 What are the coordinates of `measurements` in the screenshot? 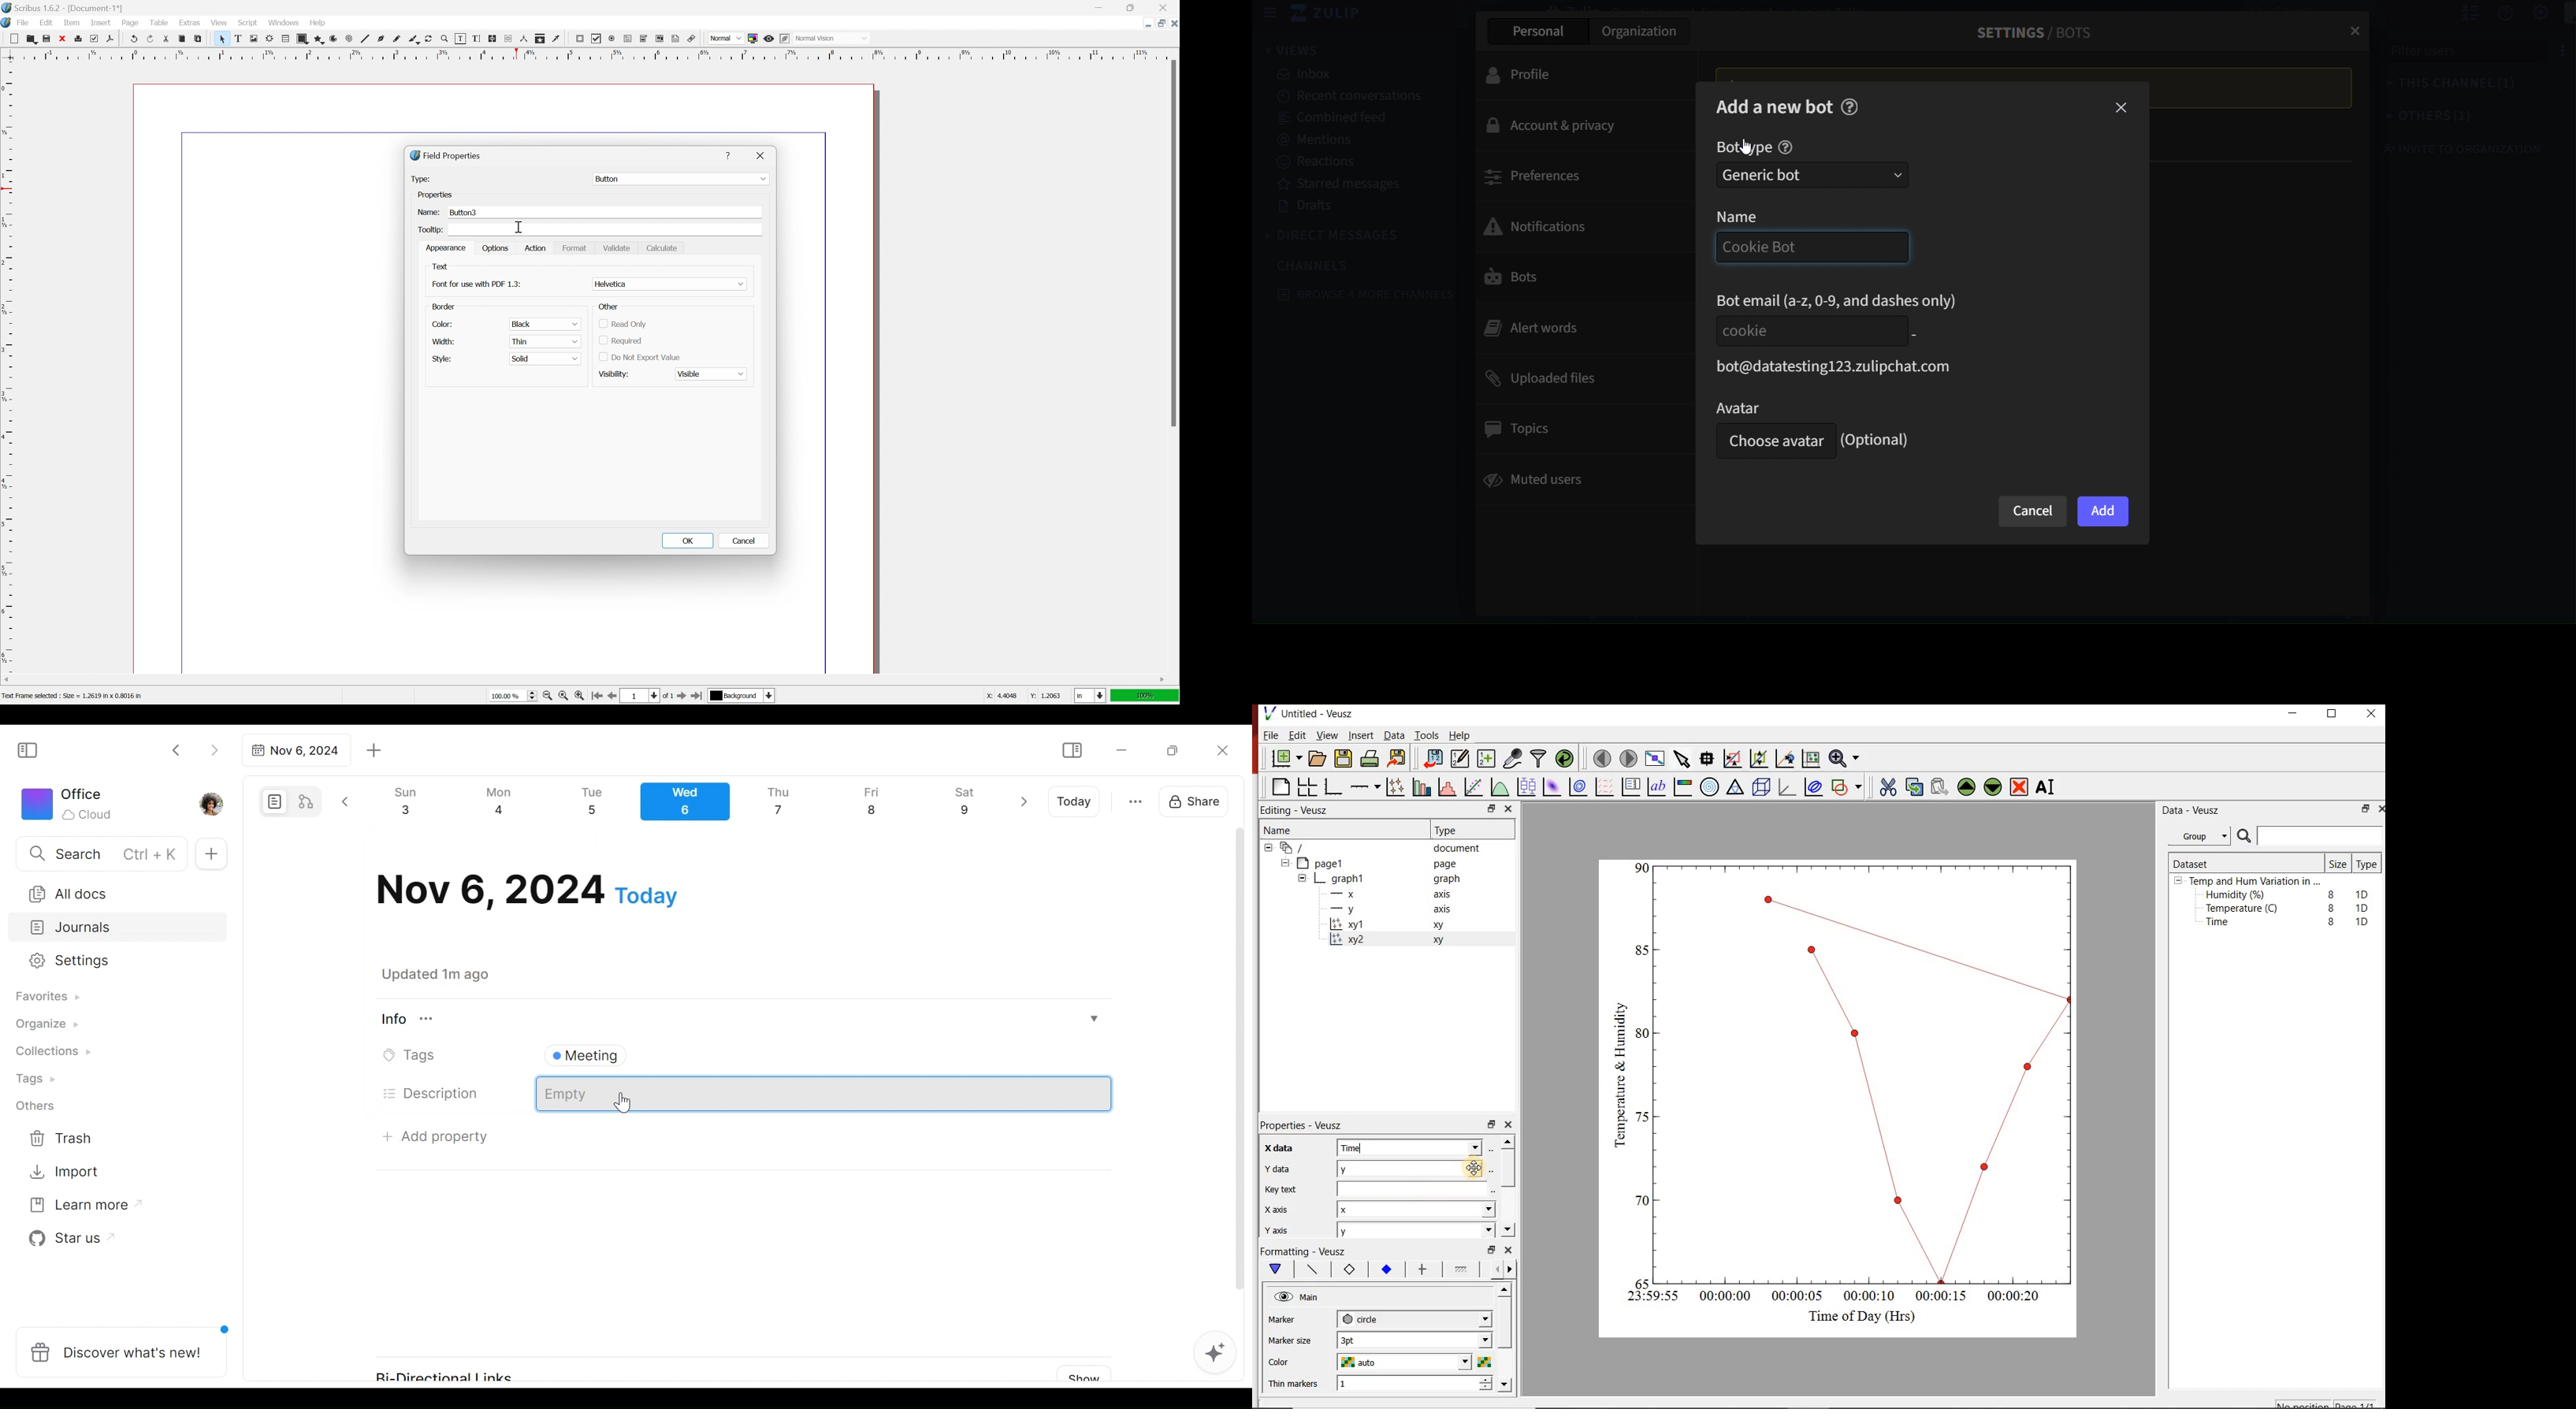 It's located at (524, 39).